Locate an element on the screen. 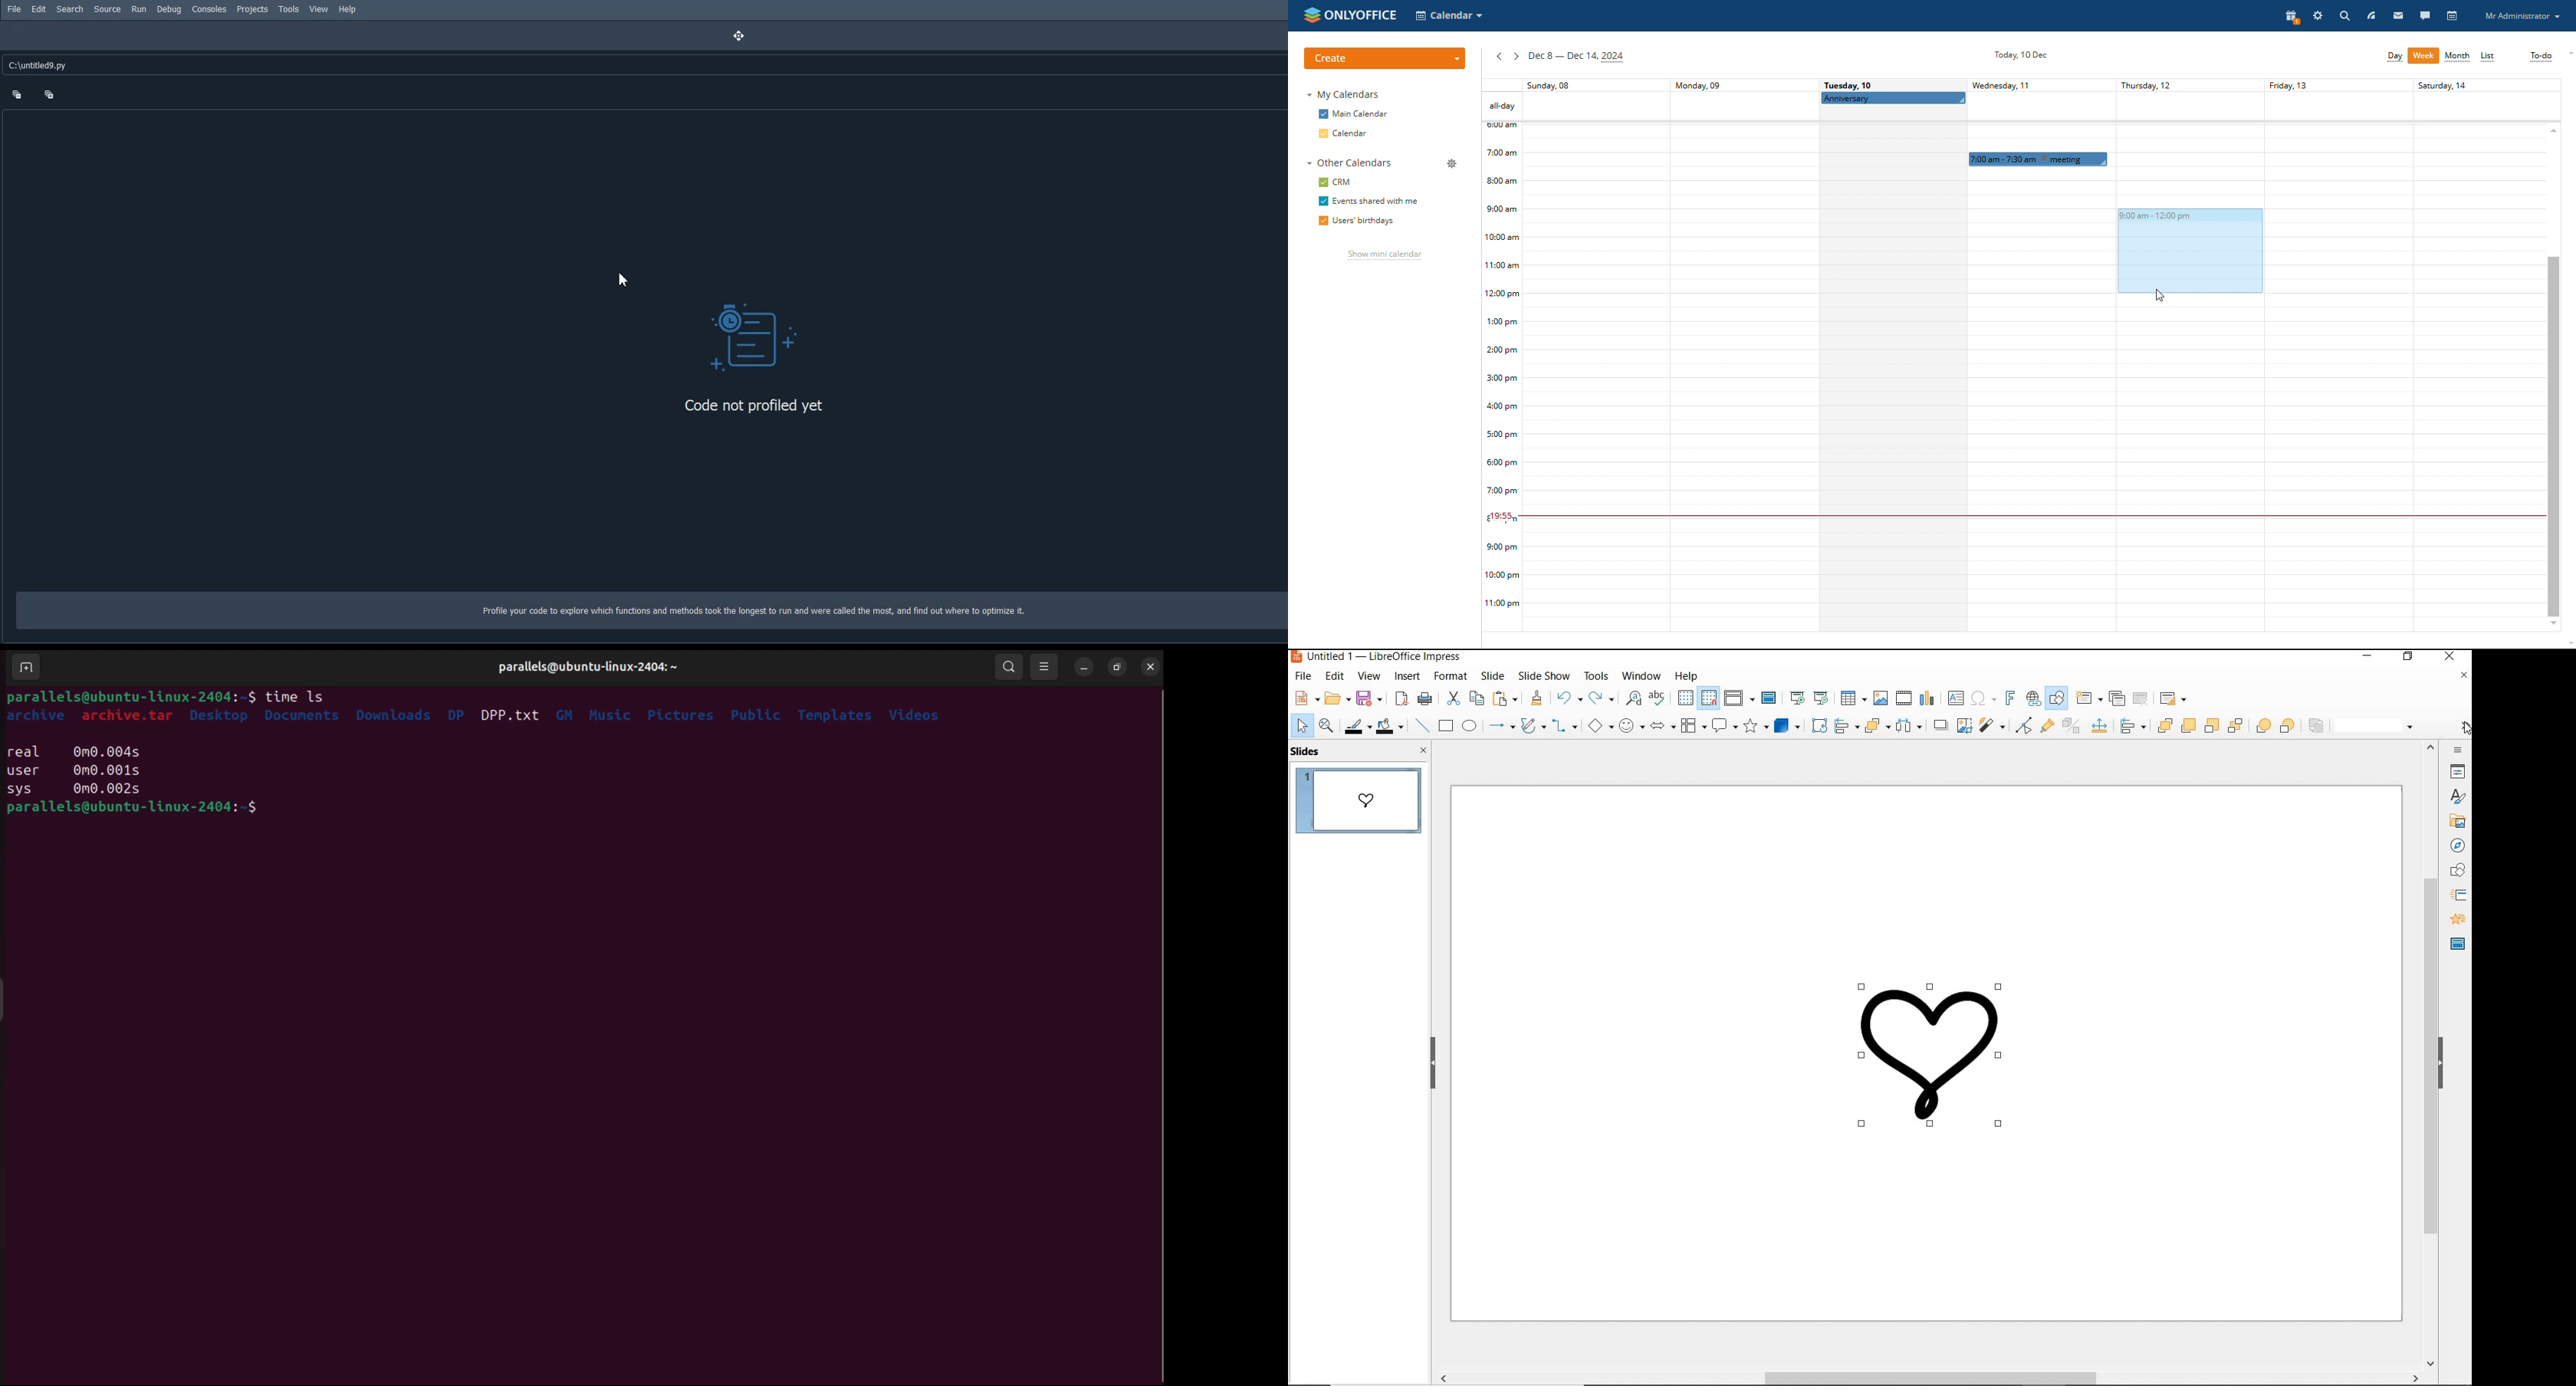  format is located at coordinates (1451, 676).